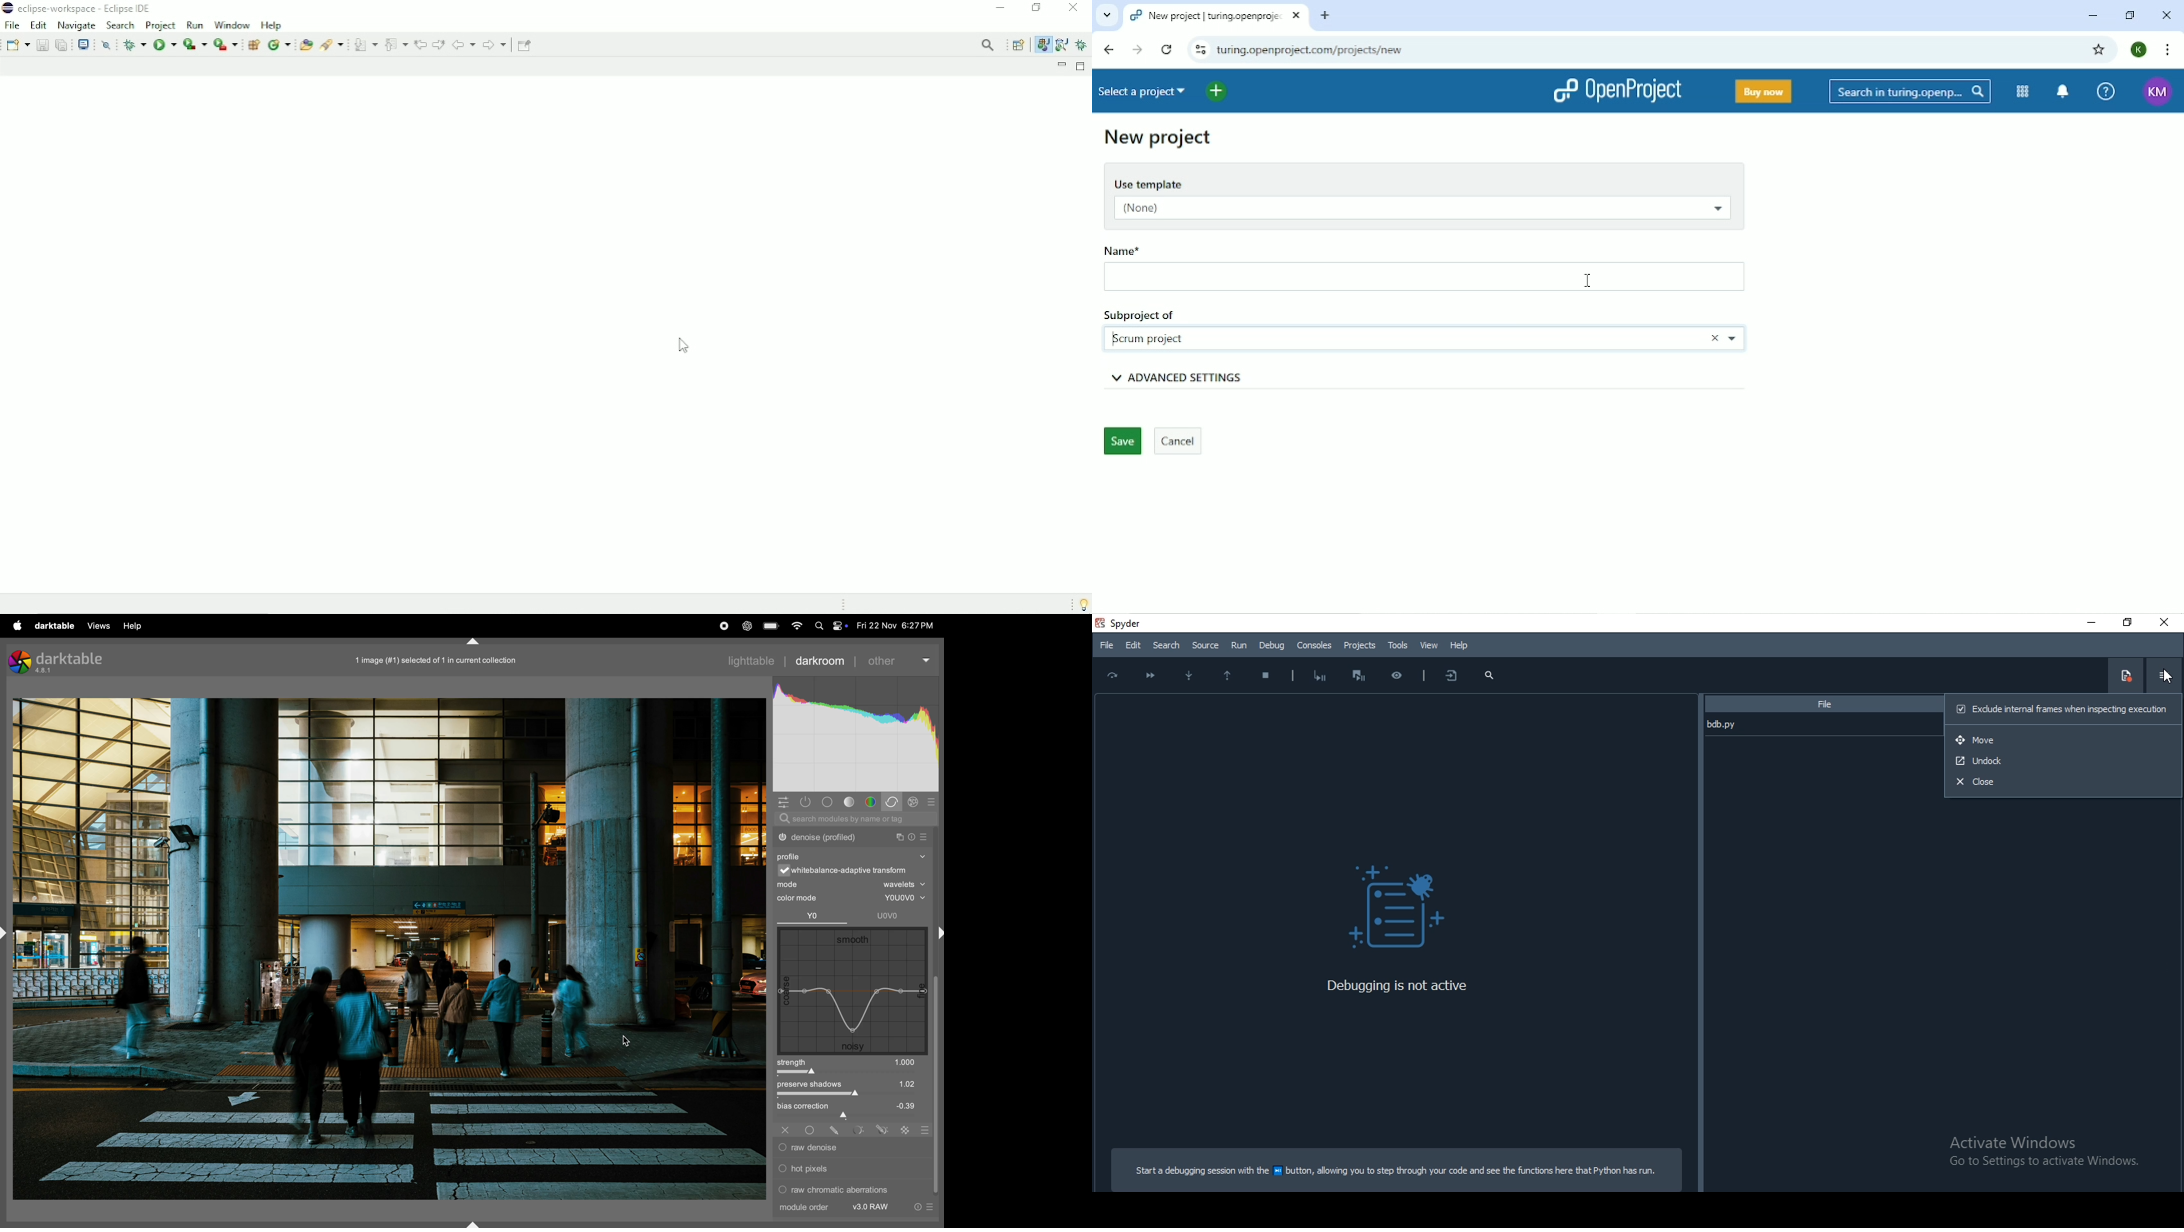 The height and width of the screenshot is (1232, 2184). I want to click on View site information, so click(1198, 49).